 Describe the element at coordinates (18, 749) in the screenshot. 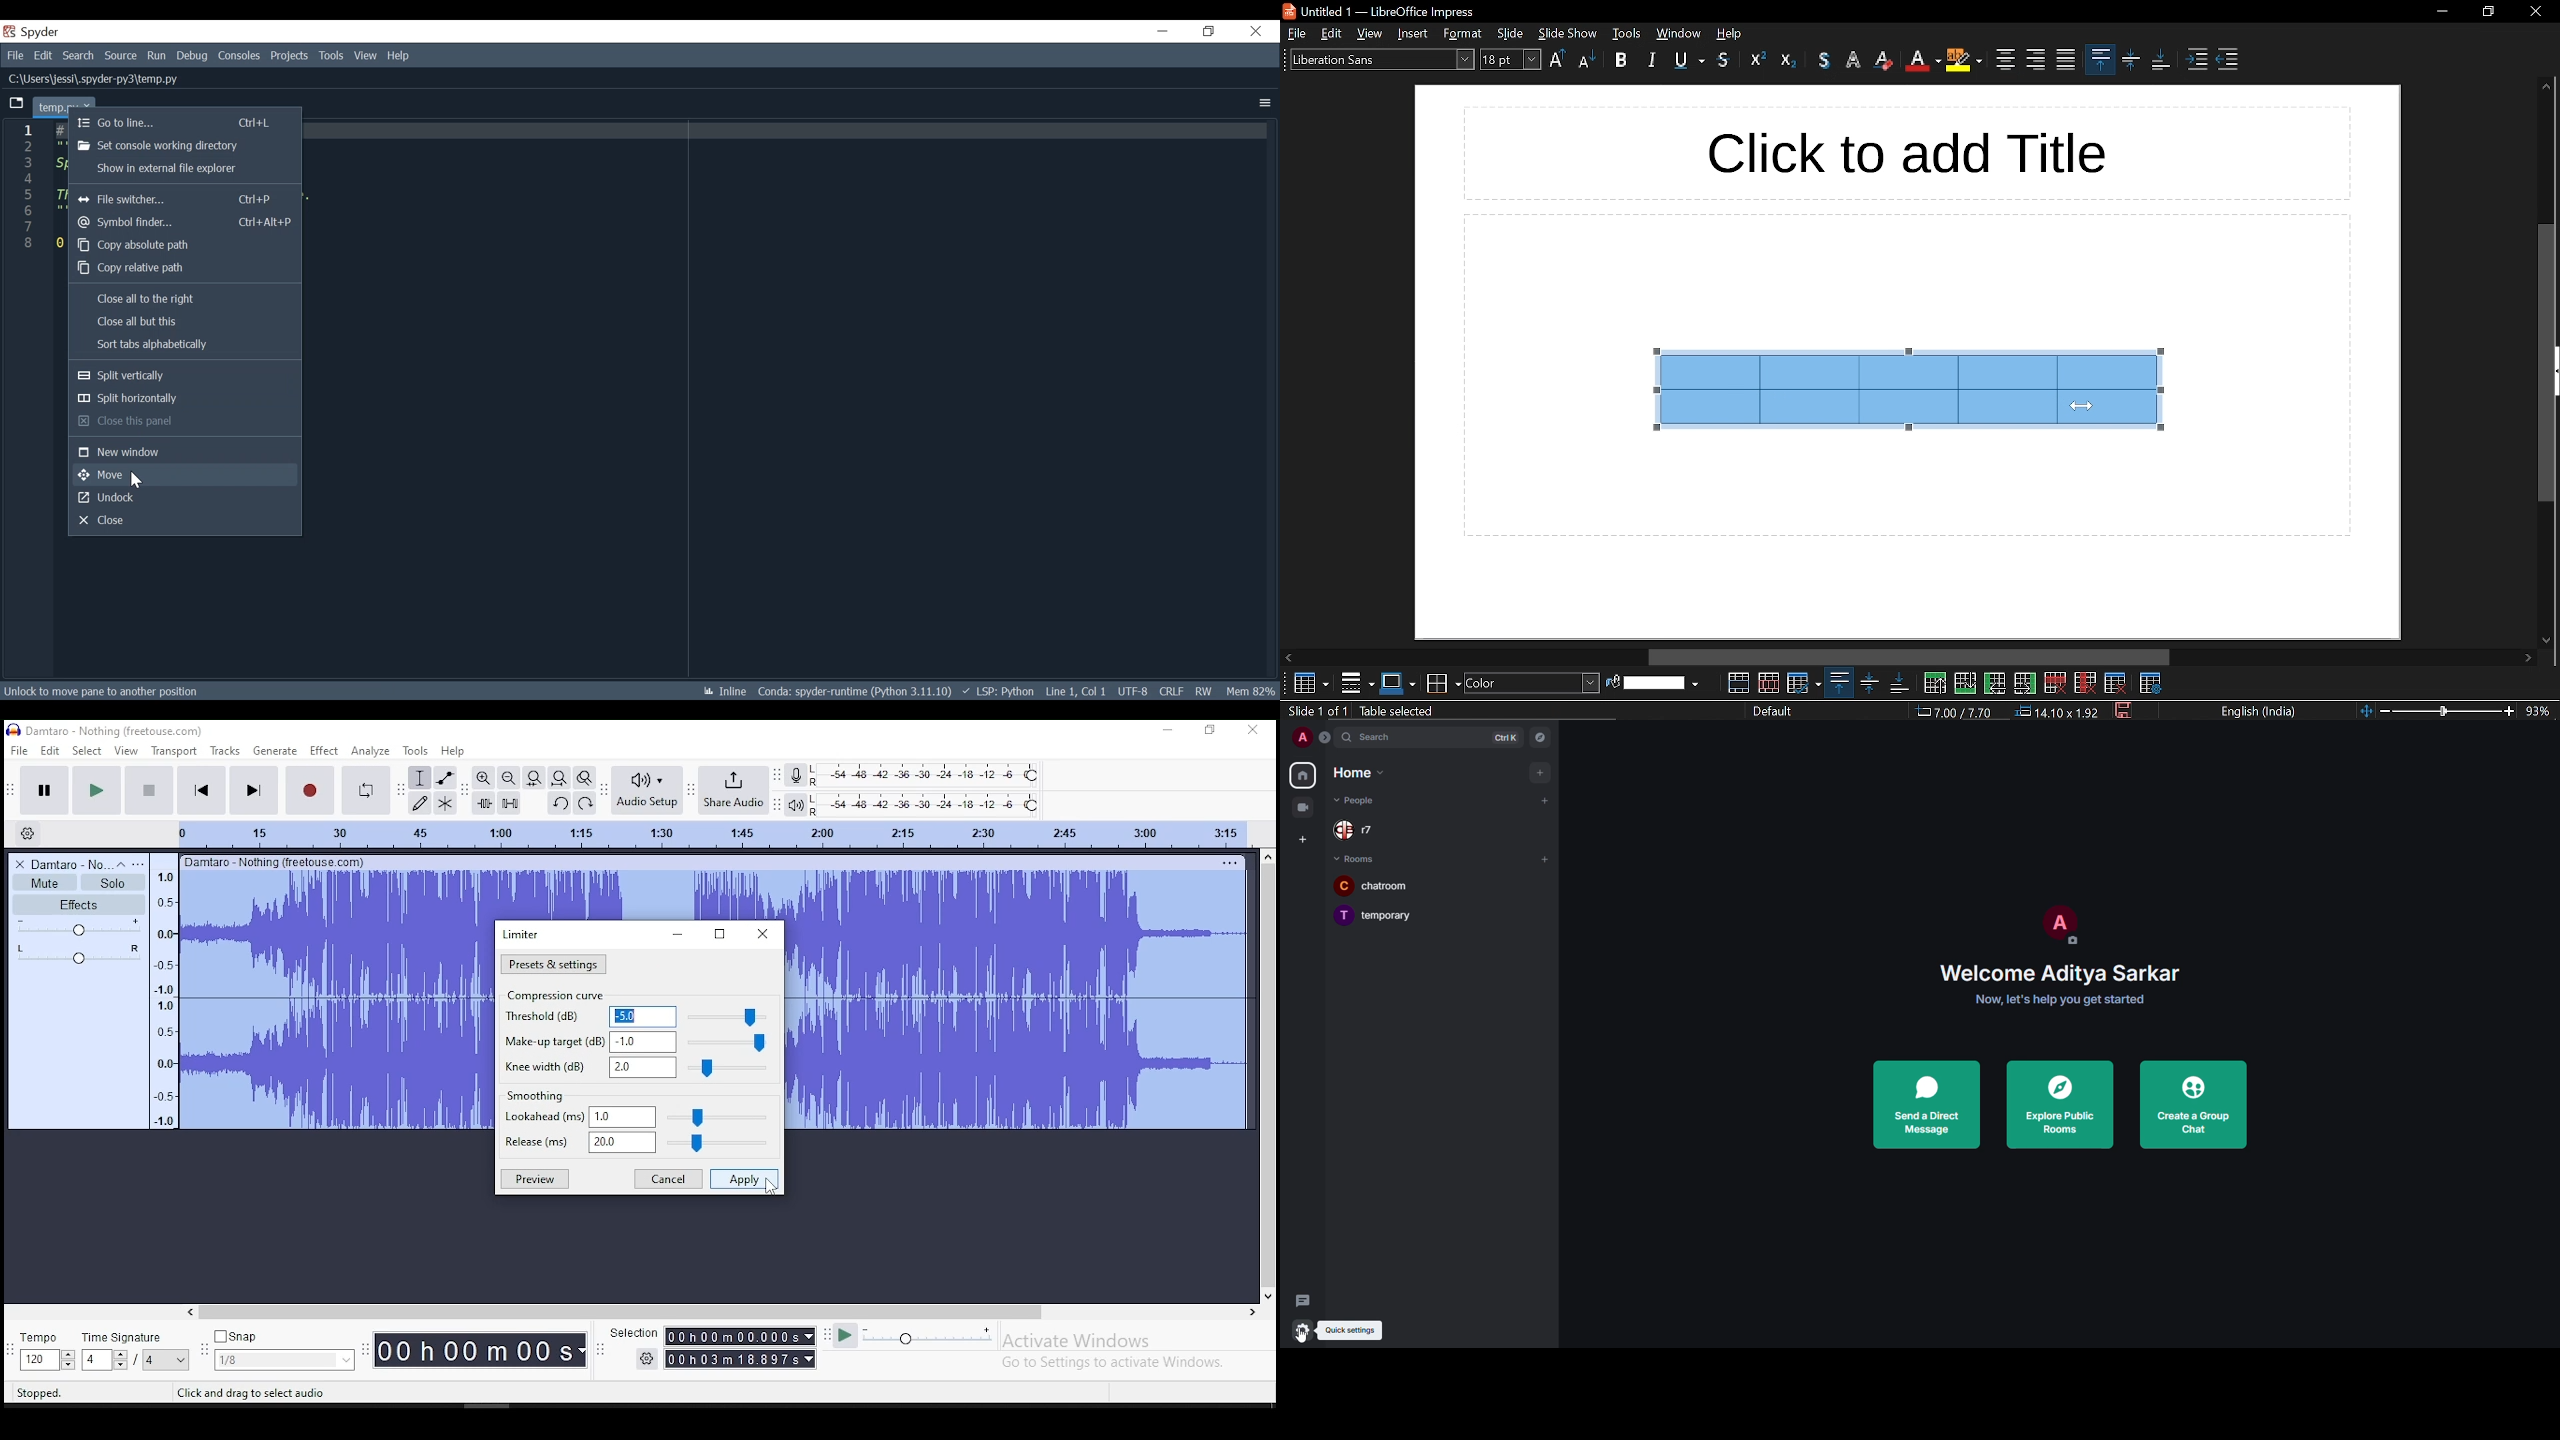

I see `file` at that location.